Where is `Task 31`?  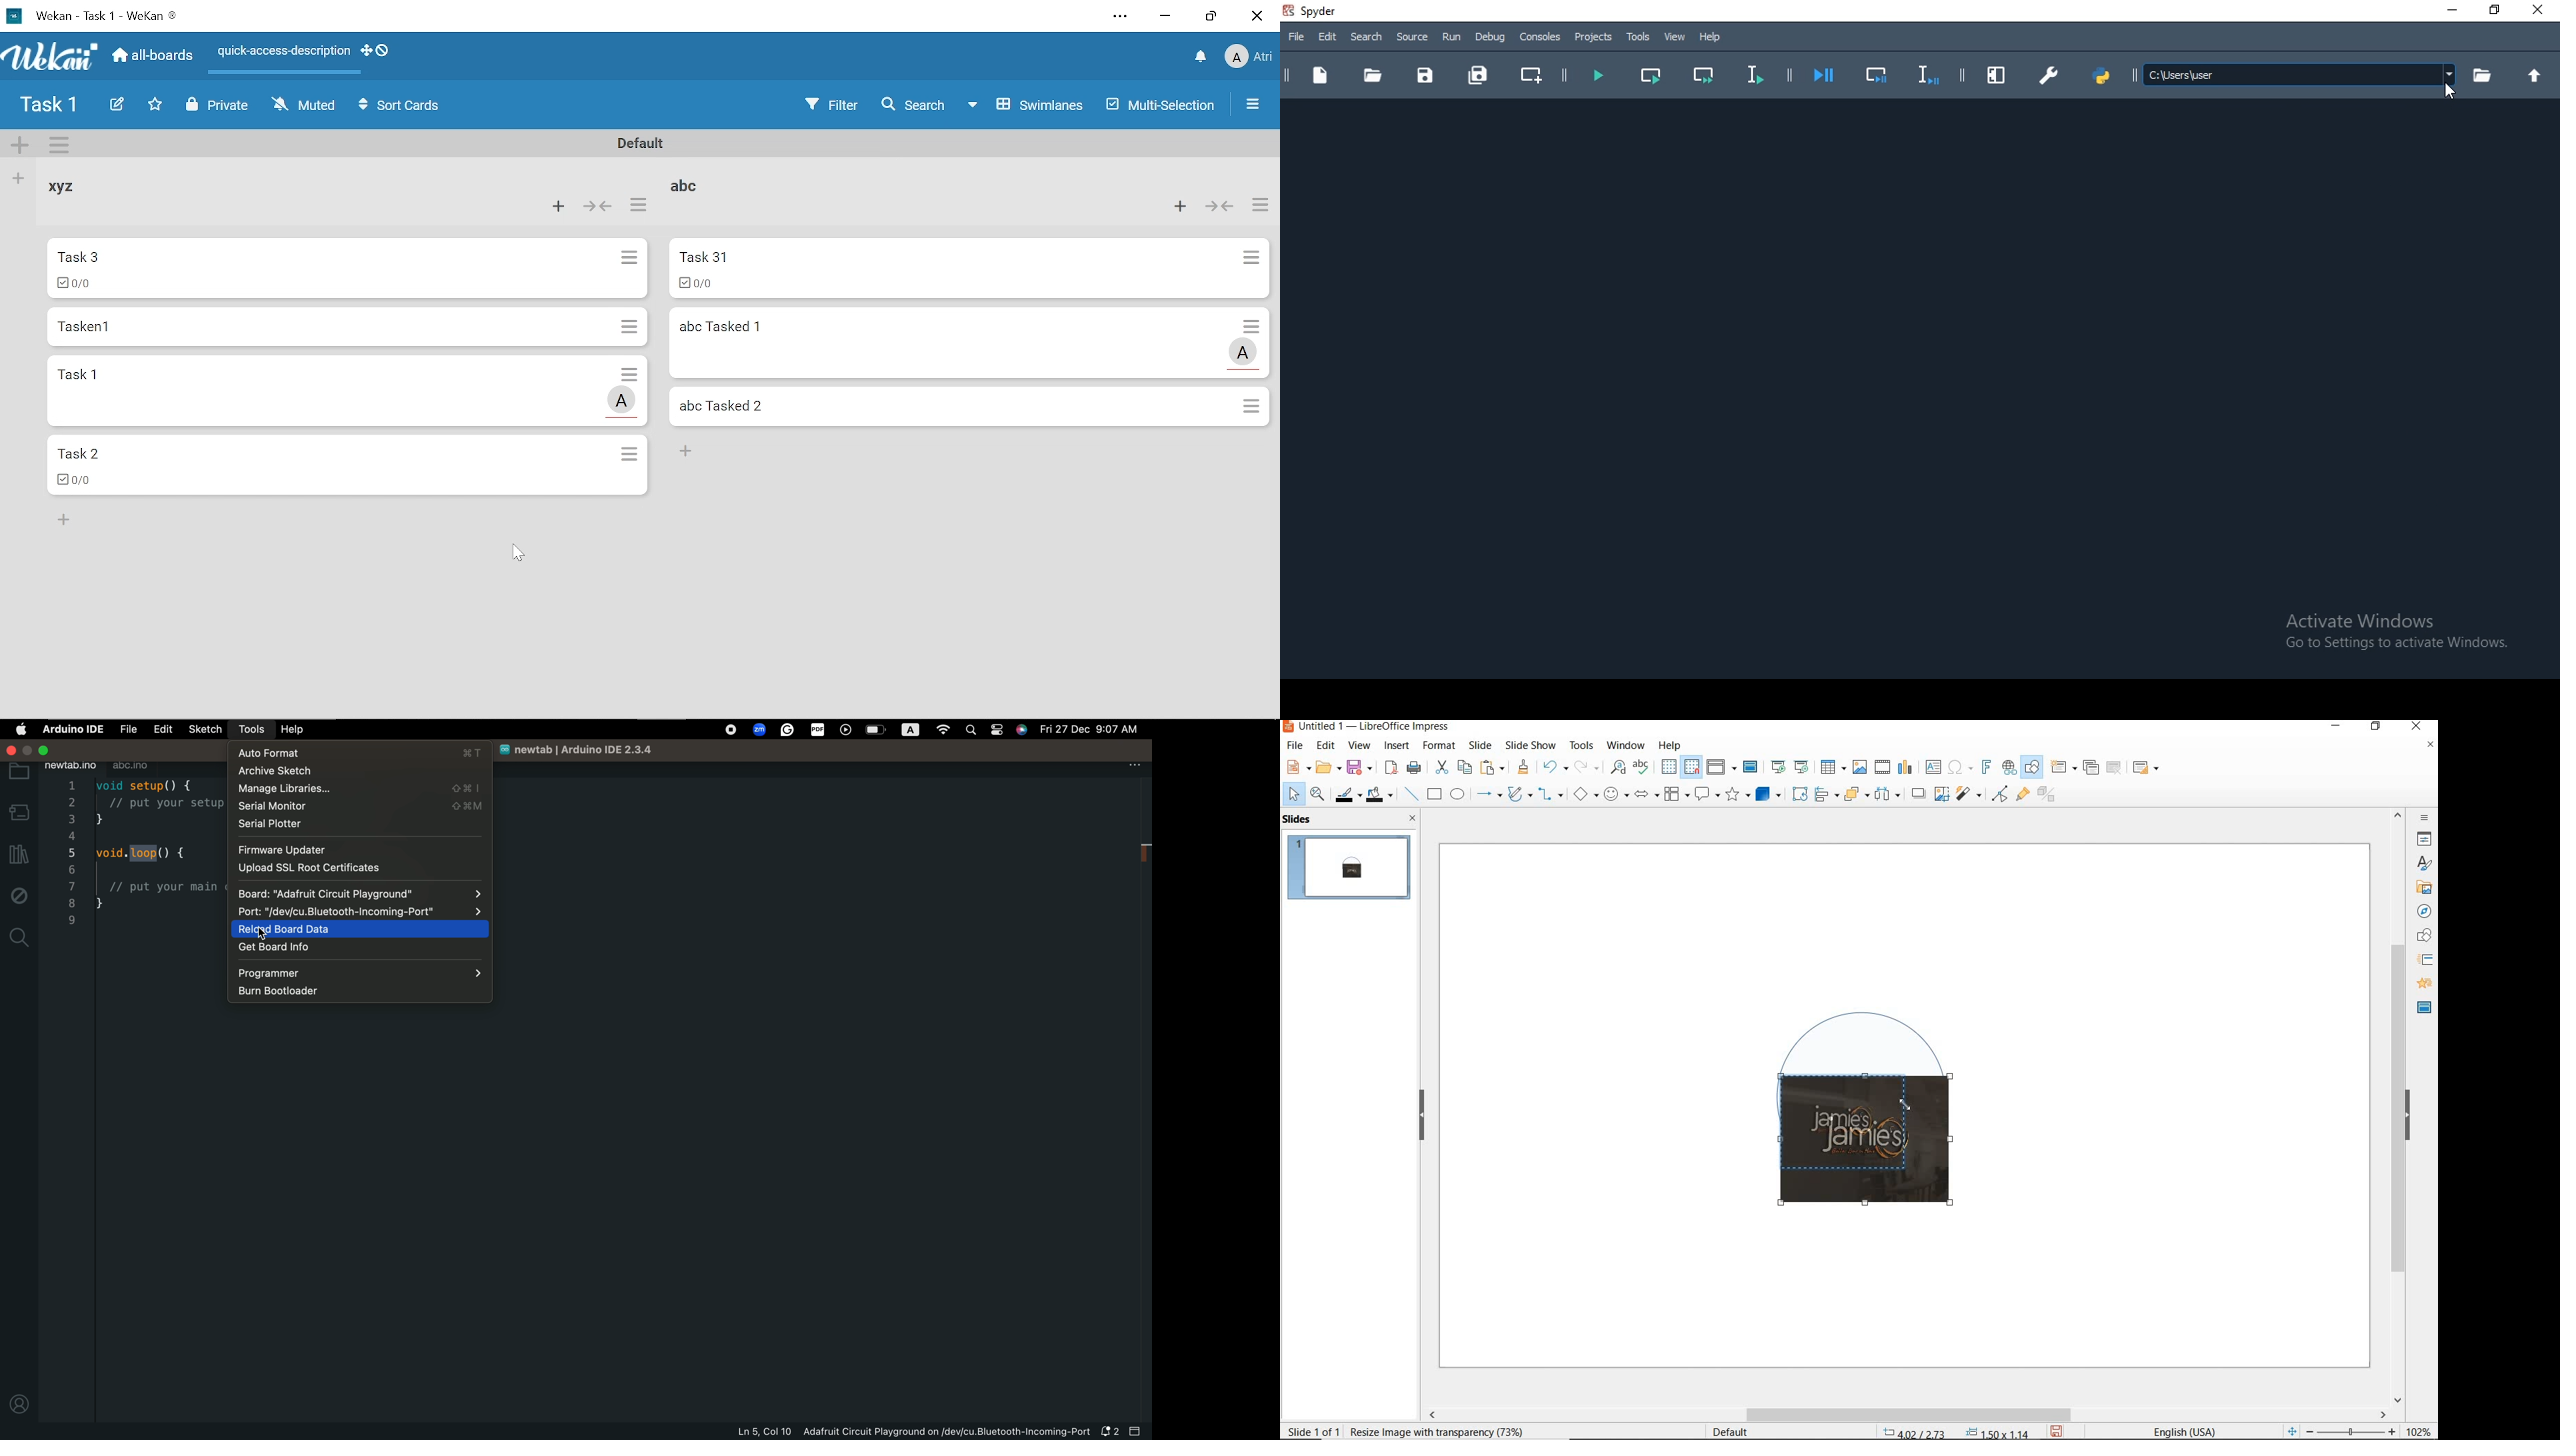 Task 31 is located at coordinates (968, 268).